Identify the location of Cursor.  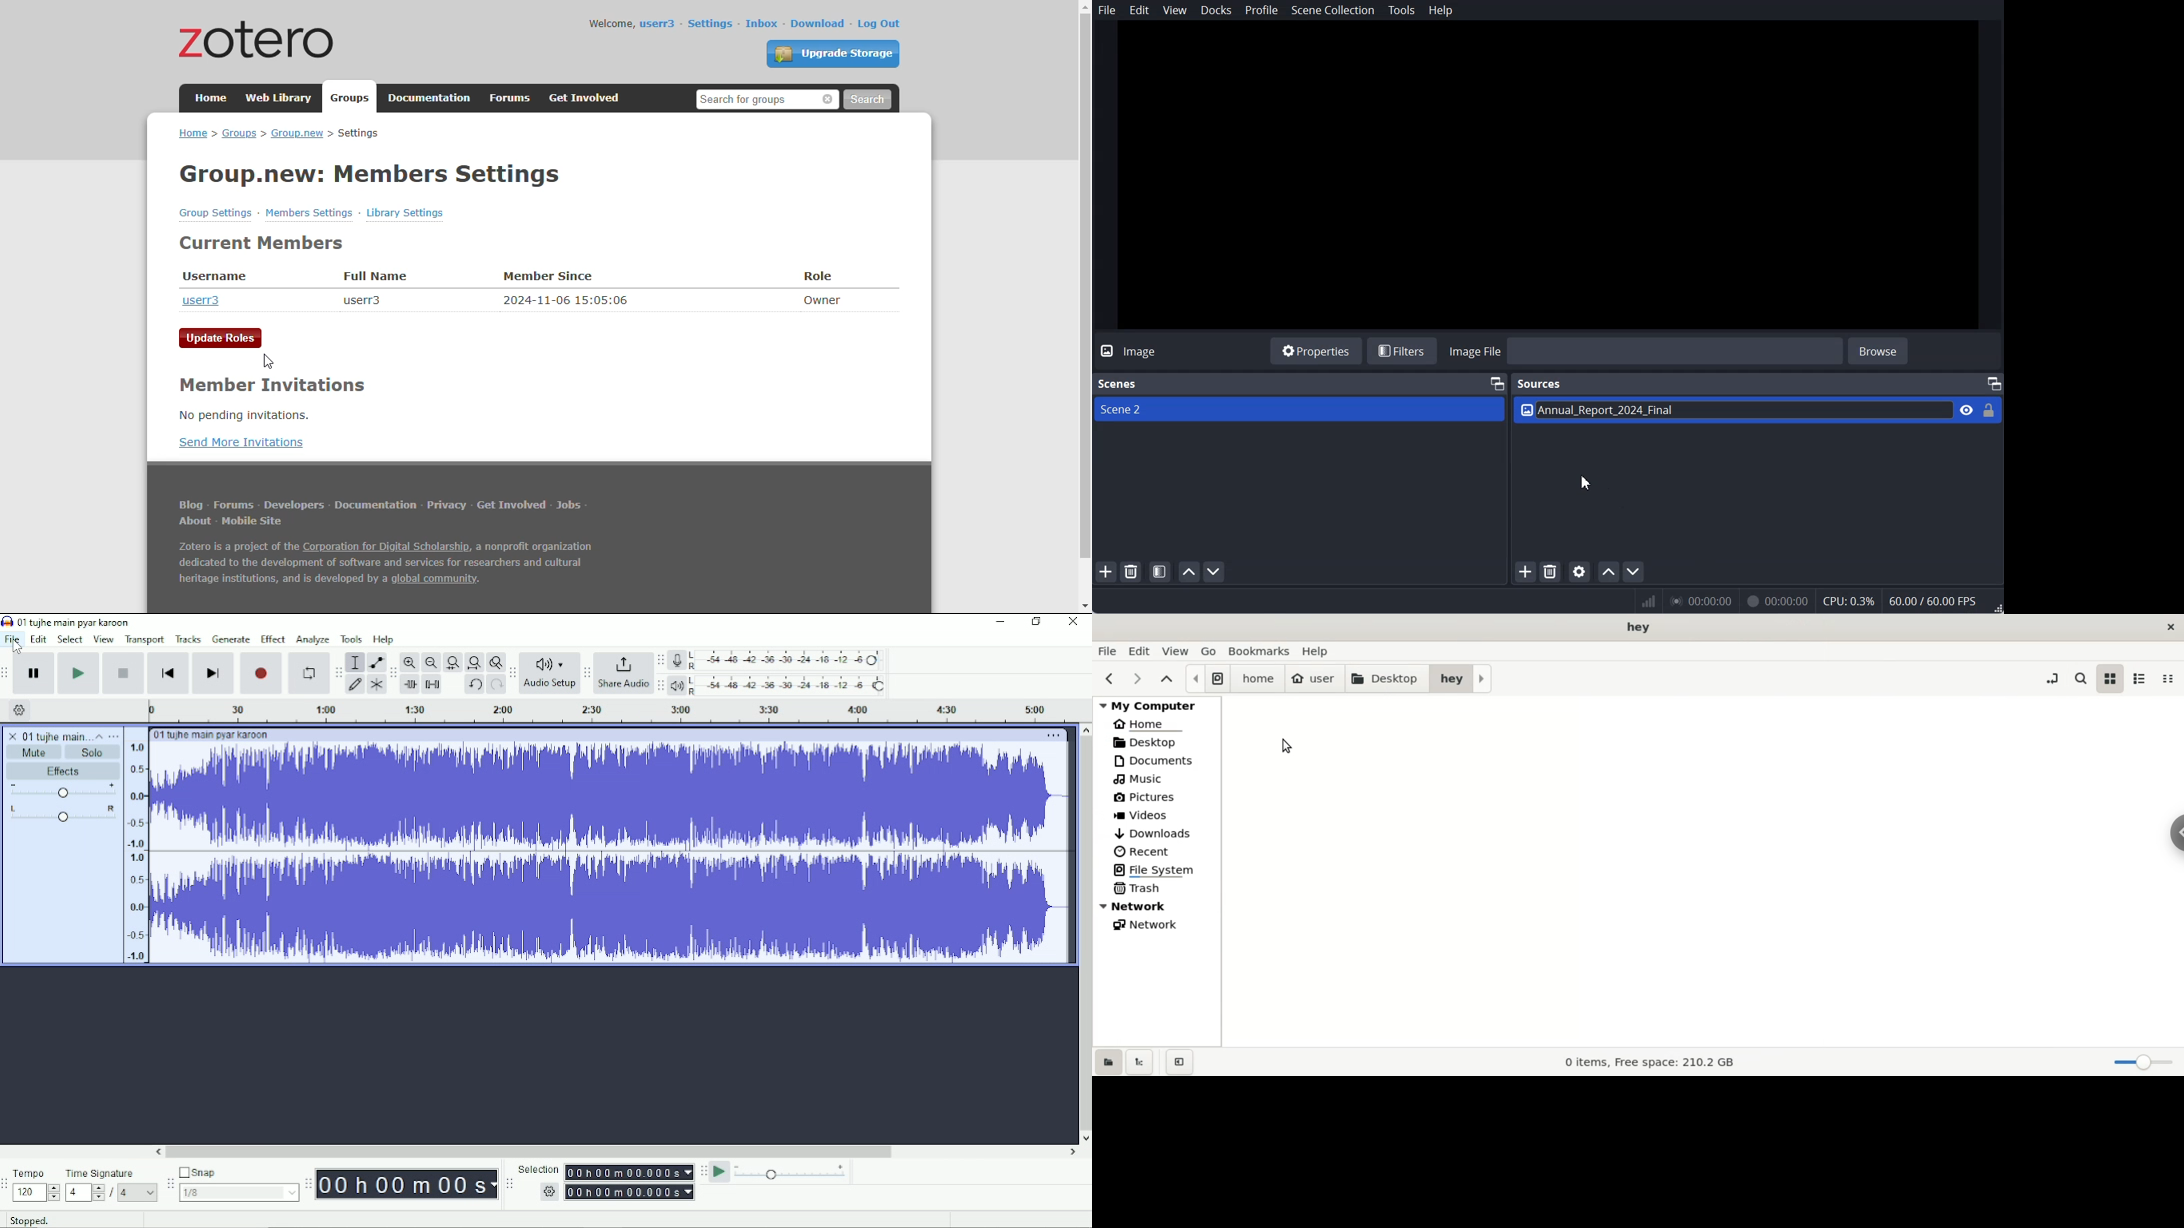
(18, 648).